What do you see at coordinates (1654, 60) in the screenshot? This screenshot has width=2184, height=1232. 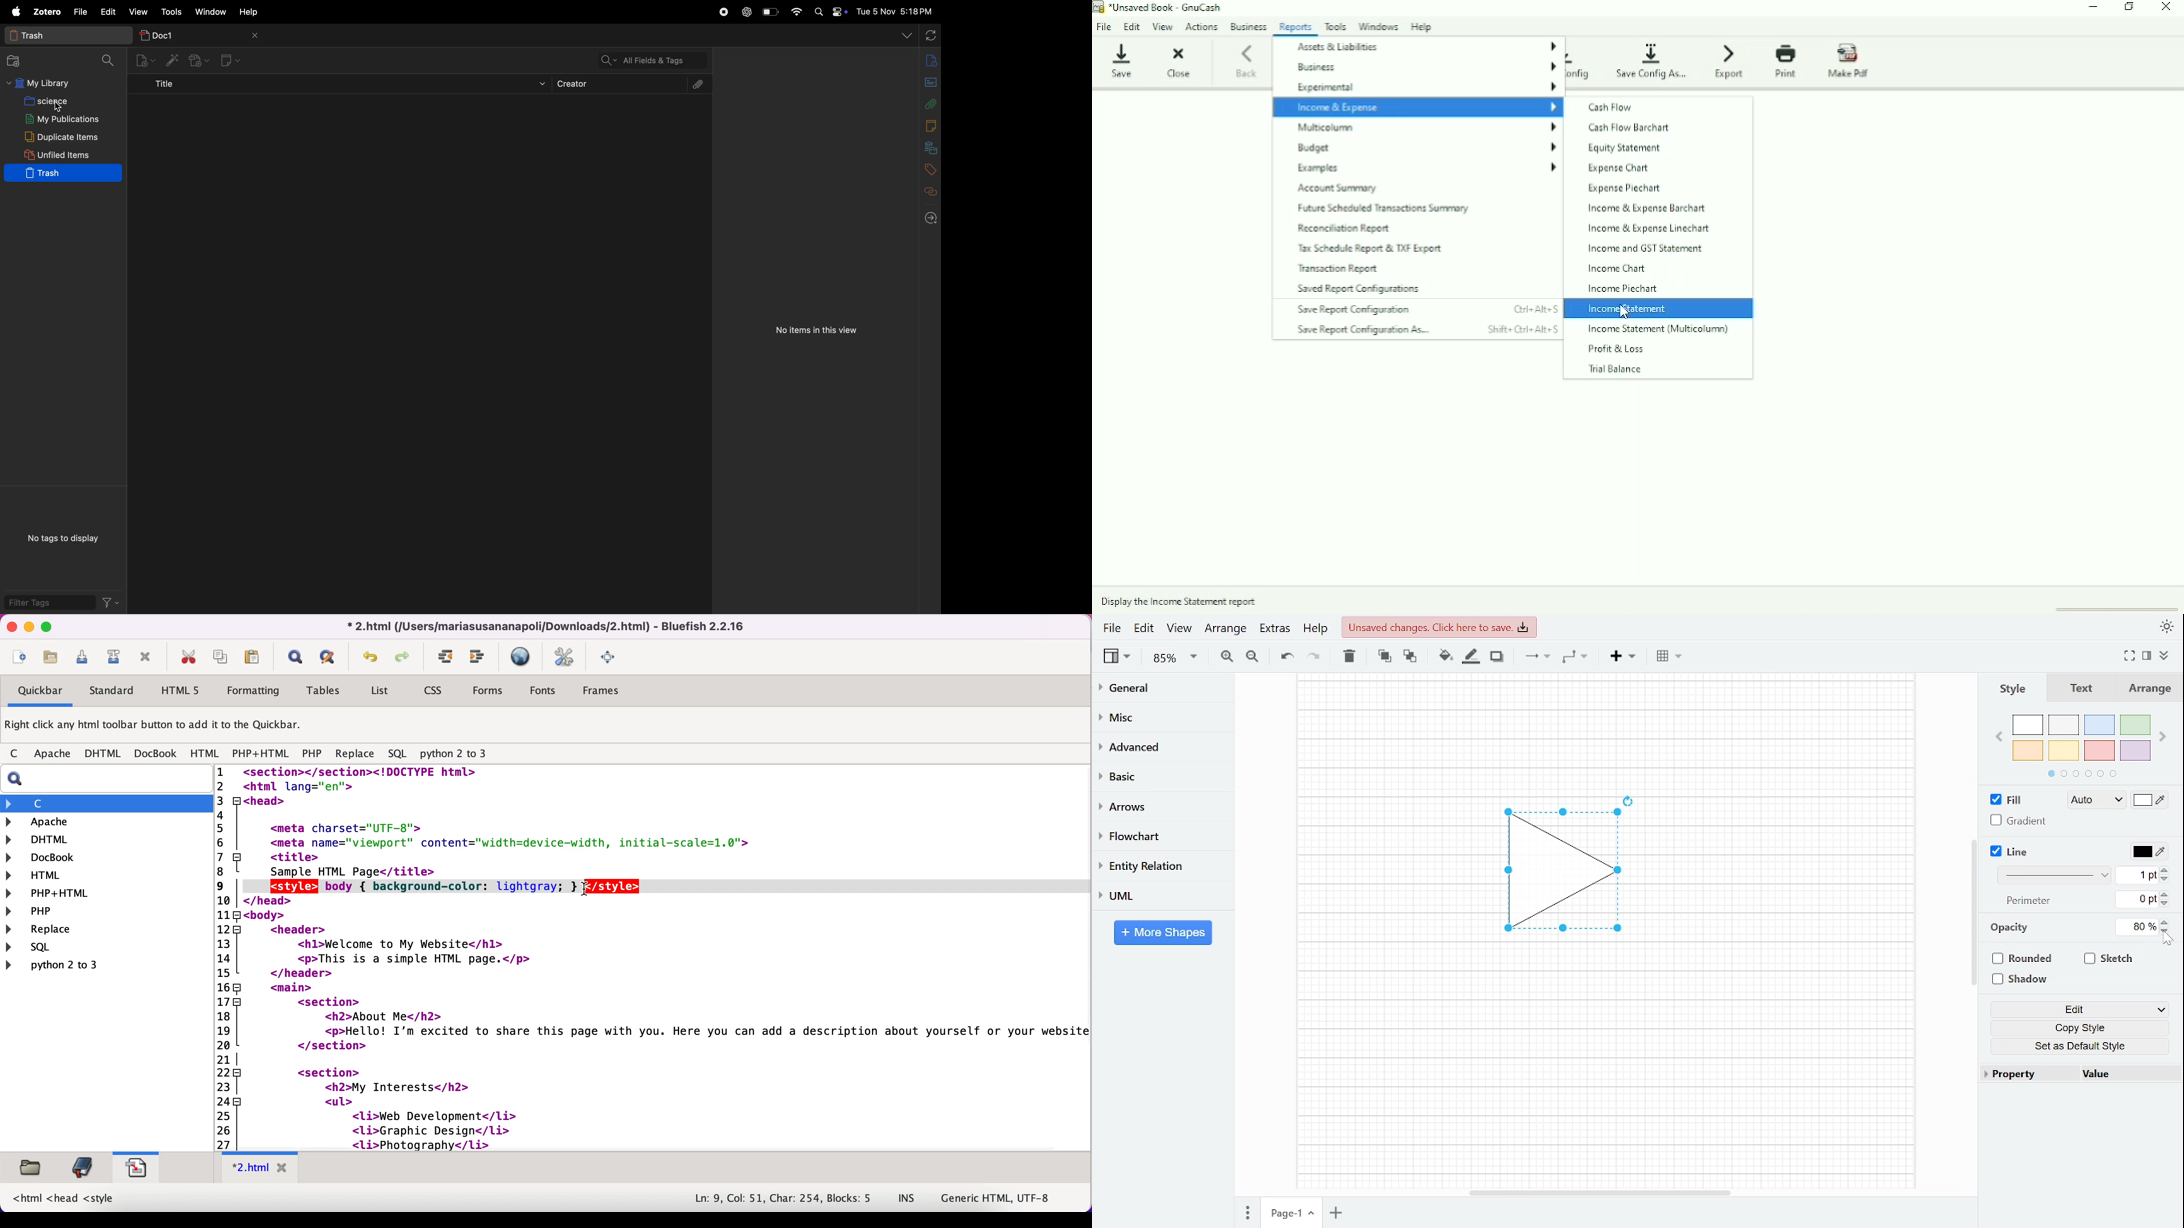 I see `Save Config As` at bounding box center [1654, 60].